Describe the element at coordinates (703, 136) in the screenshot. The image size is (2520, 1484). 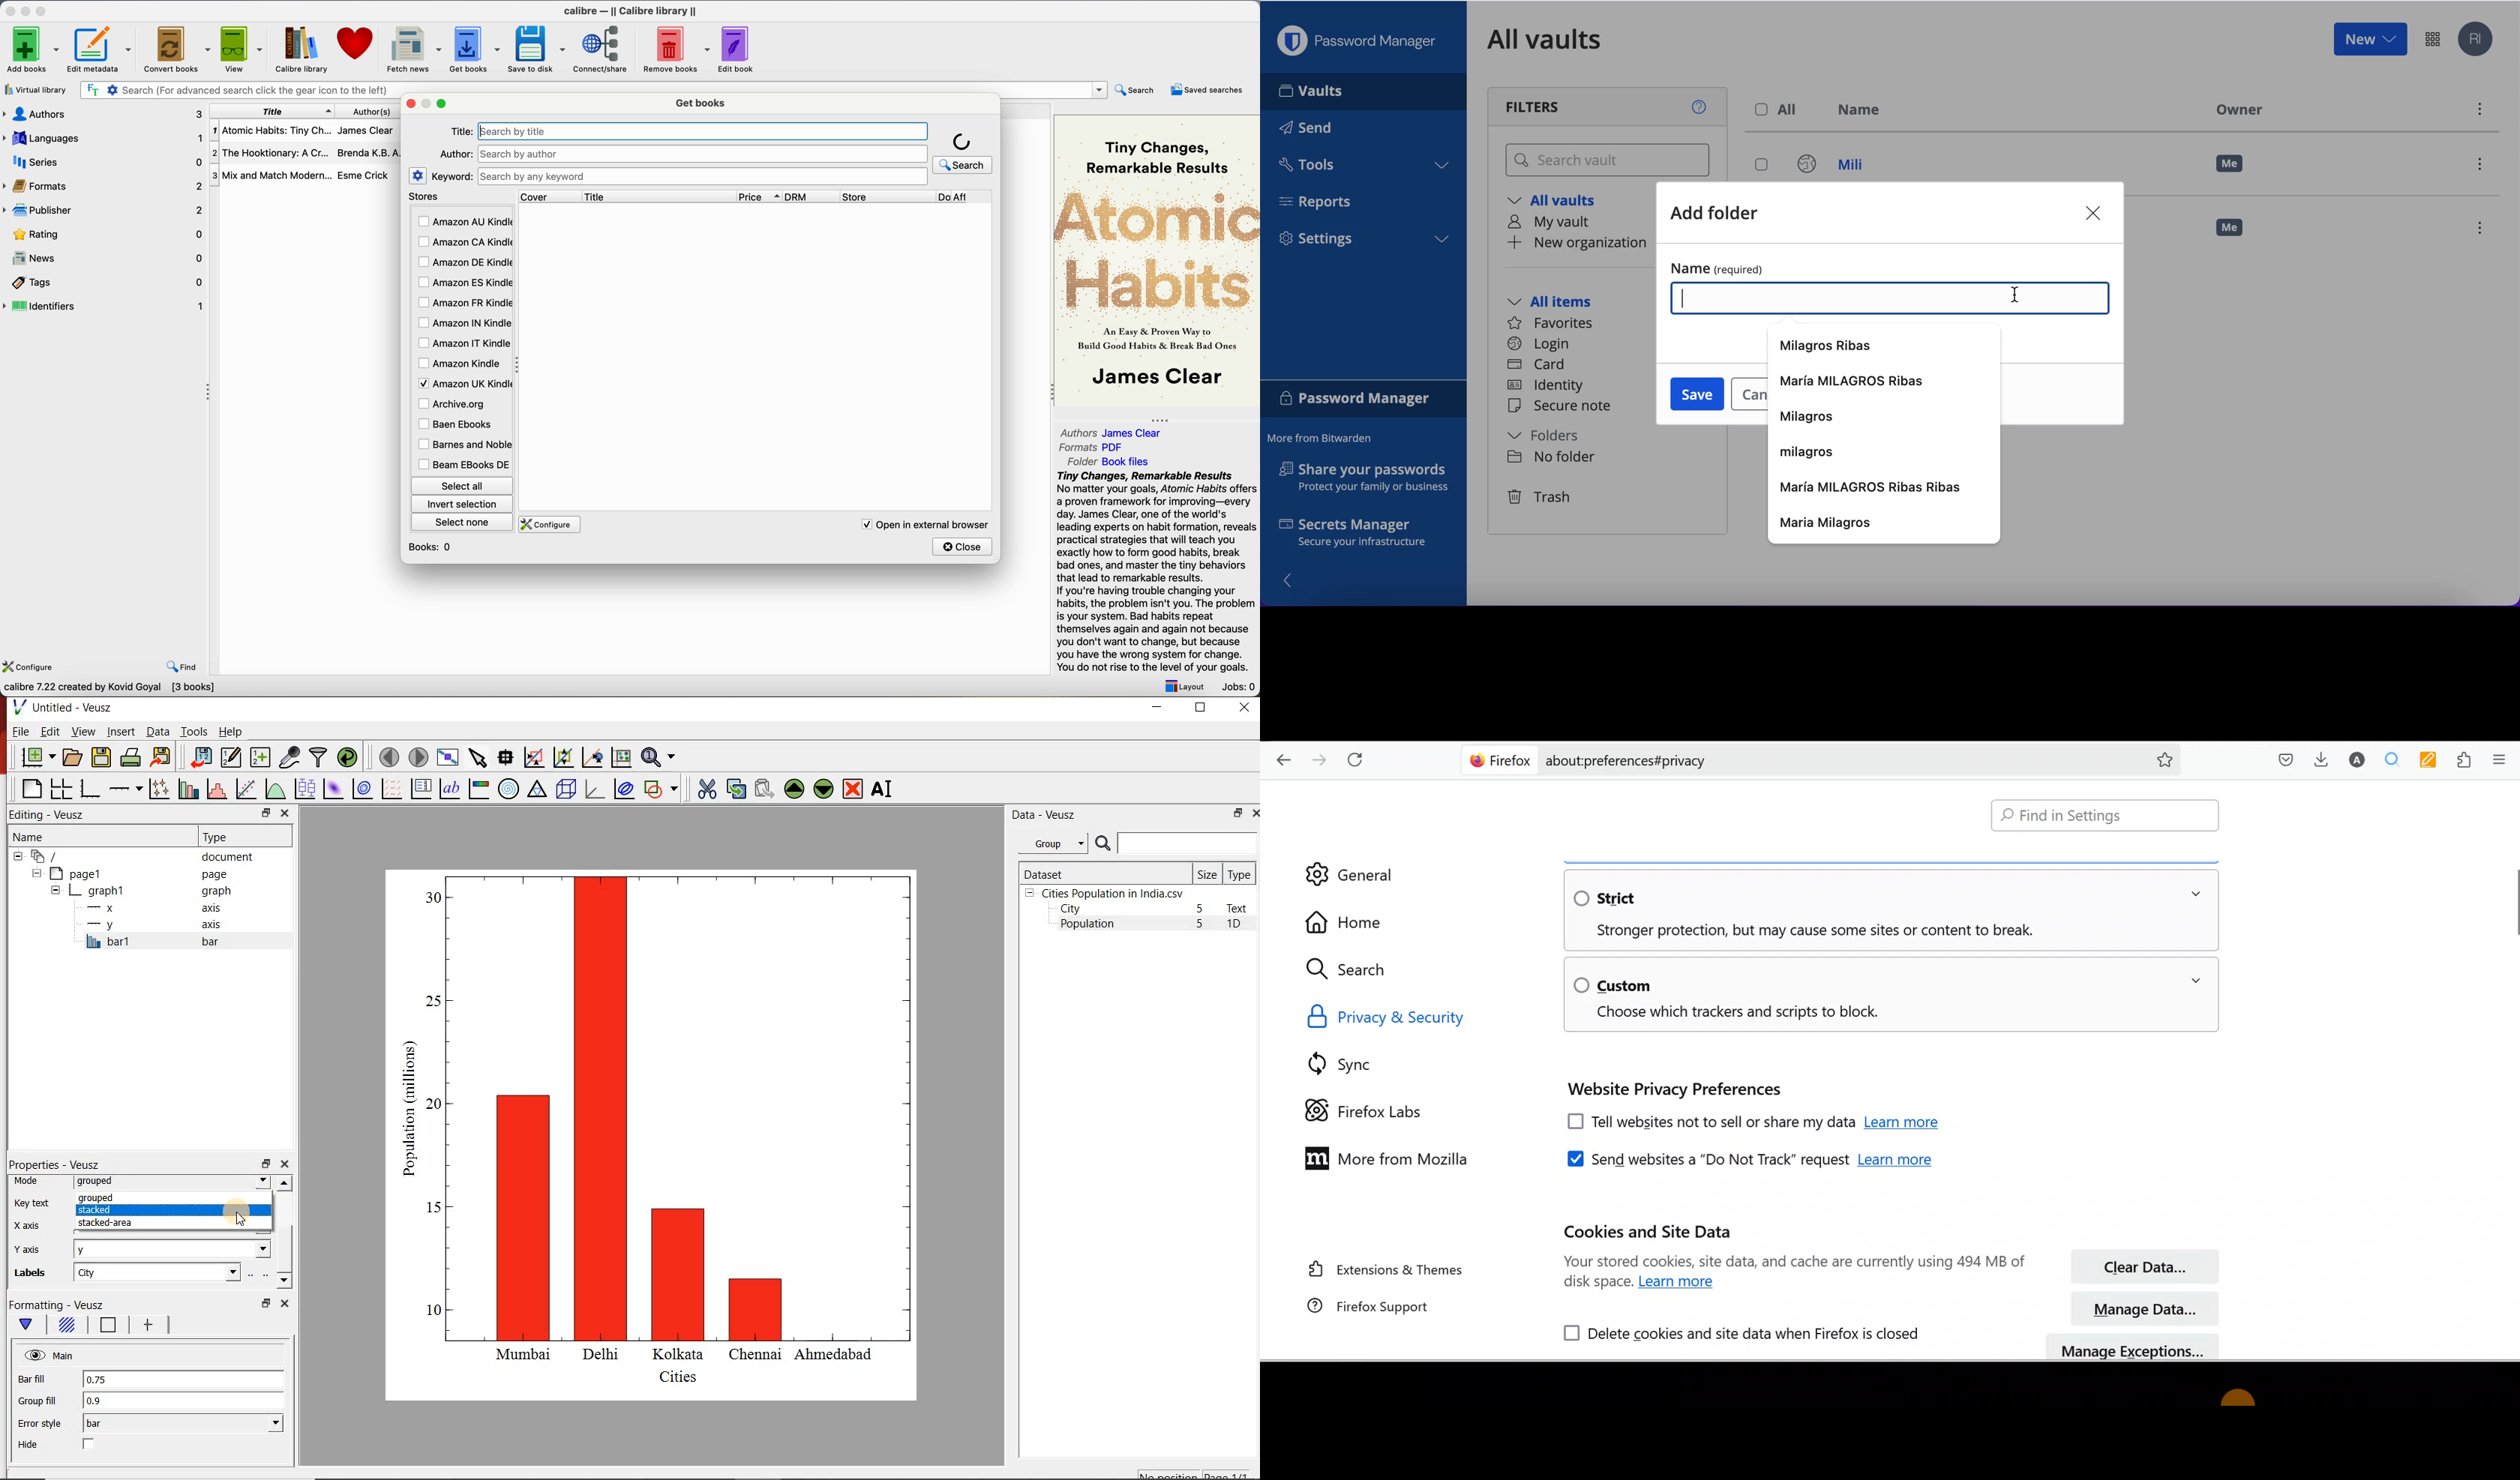
I see `click on writing down the bones` at that location.